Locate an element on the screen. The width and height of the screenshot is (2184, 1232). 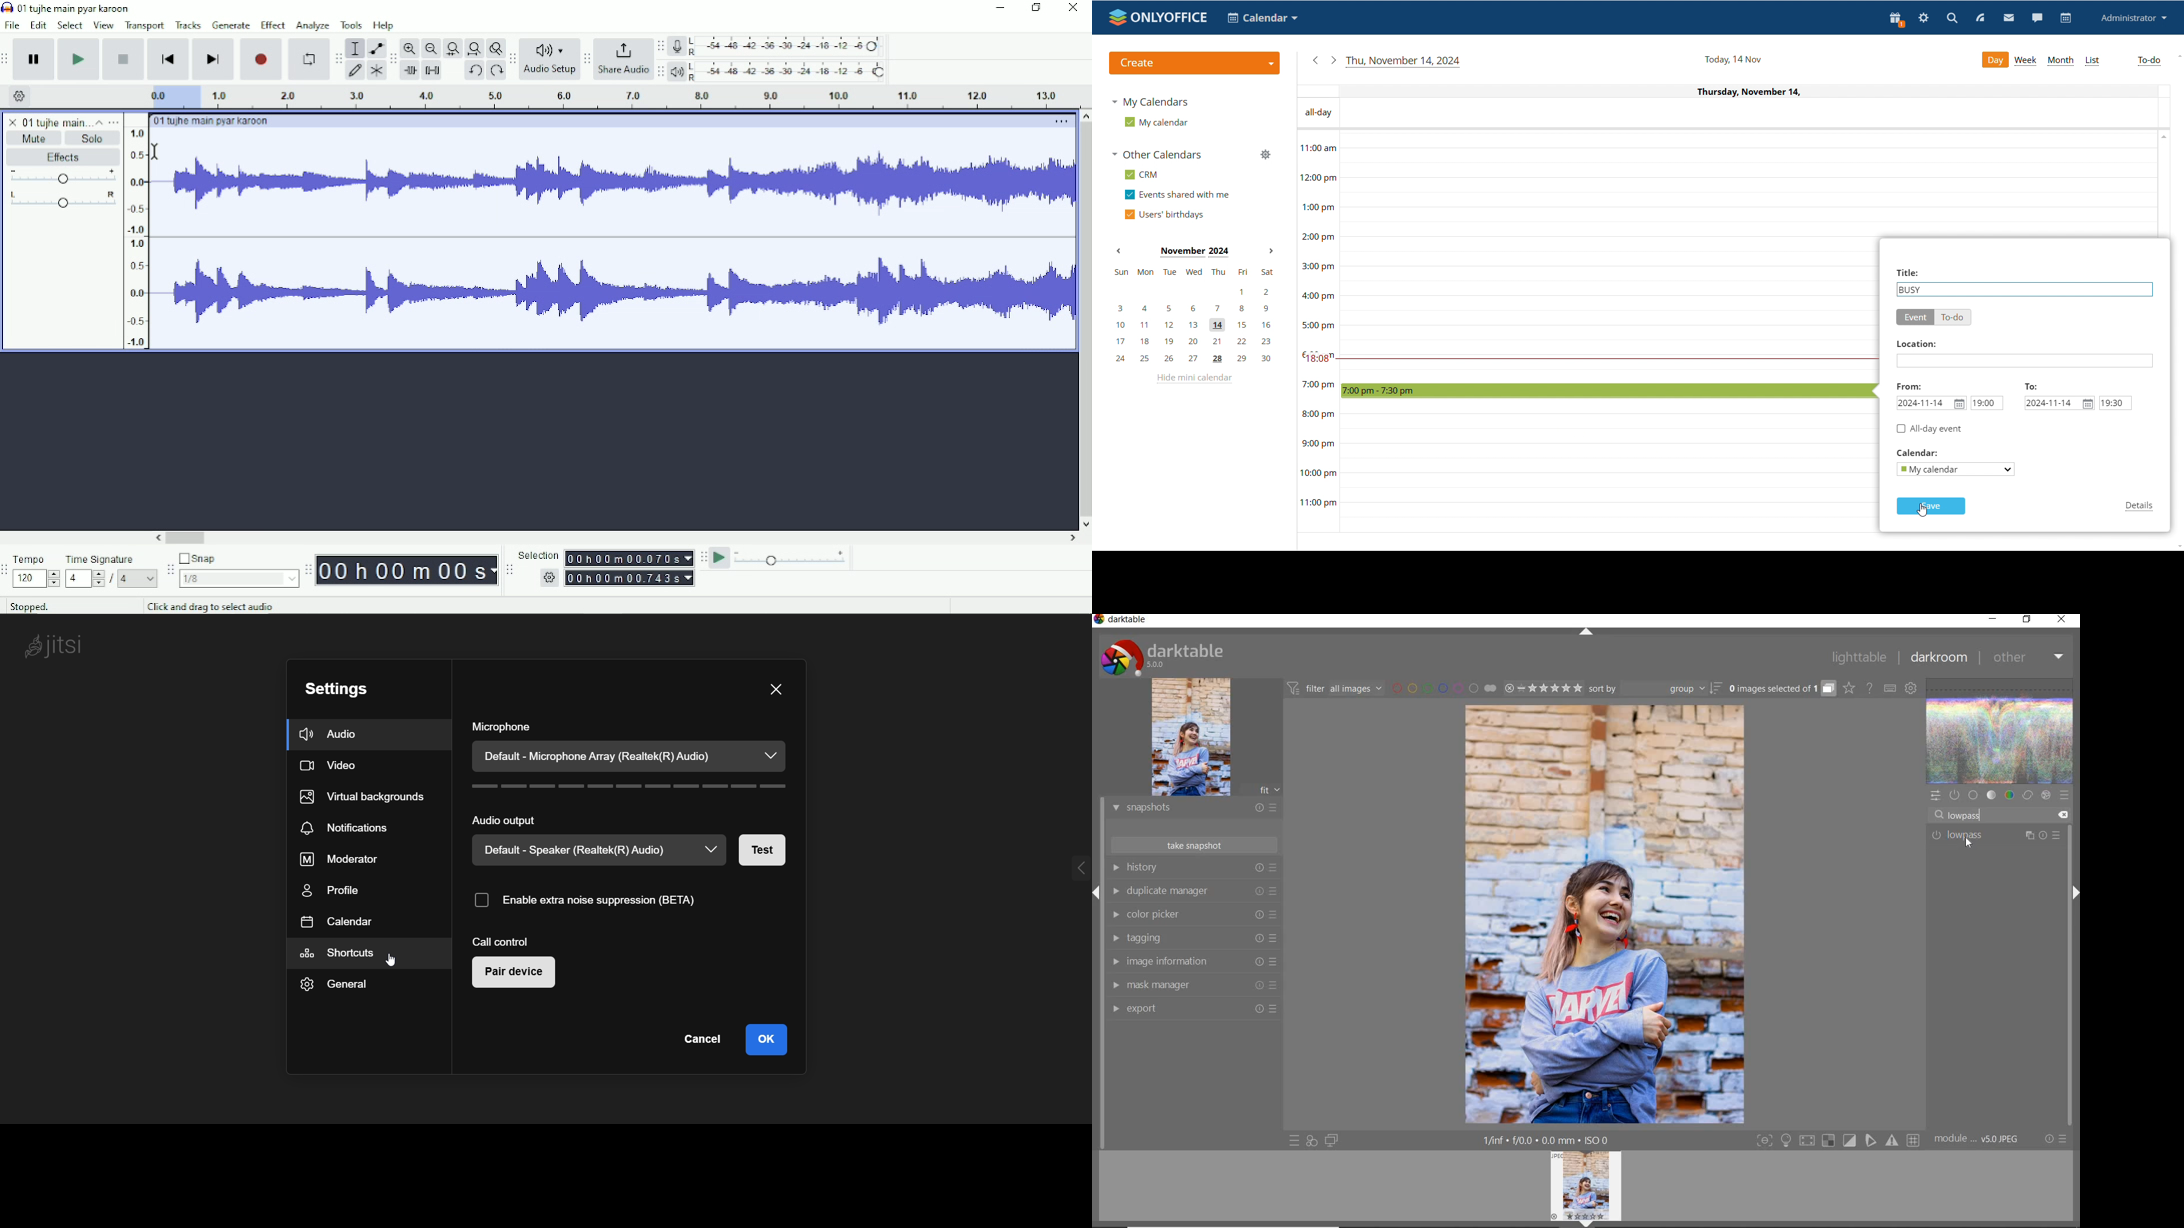
Record is located at coordinates (262, 59).